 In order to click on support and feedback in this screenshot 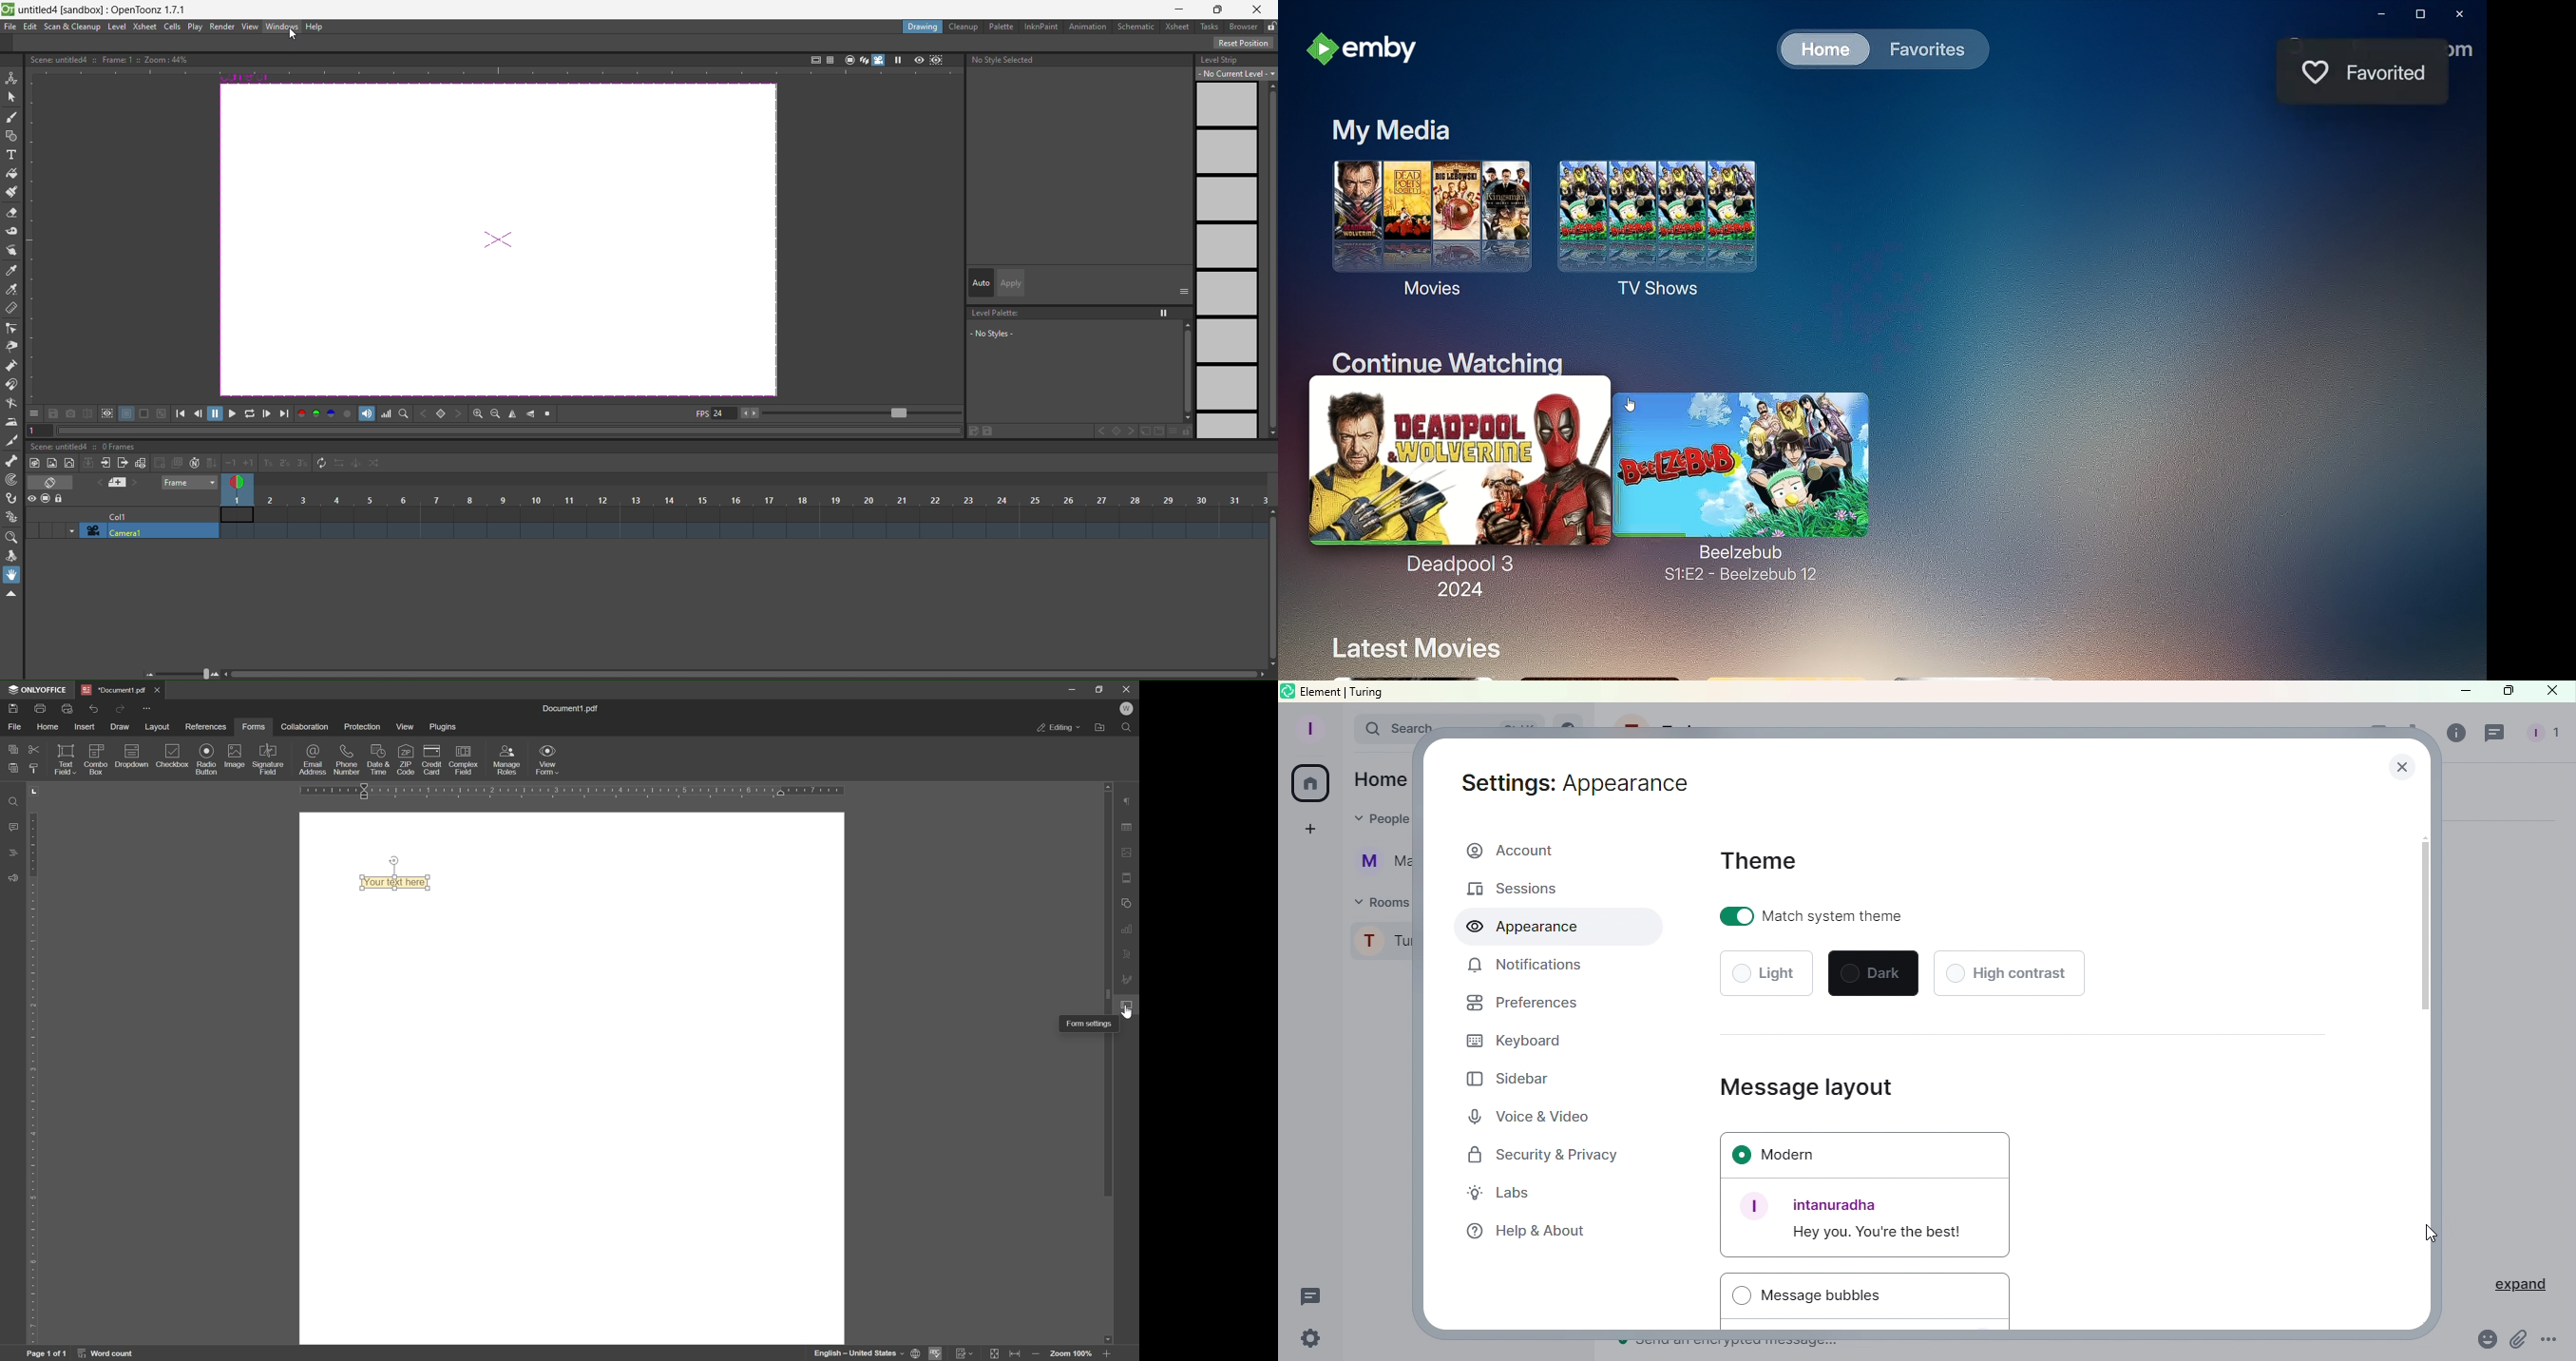, I will do `click(9, 877)`.